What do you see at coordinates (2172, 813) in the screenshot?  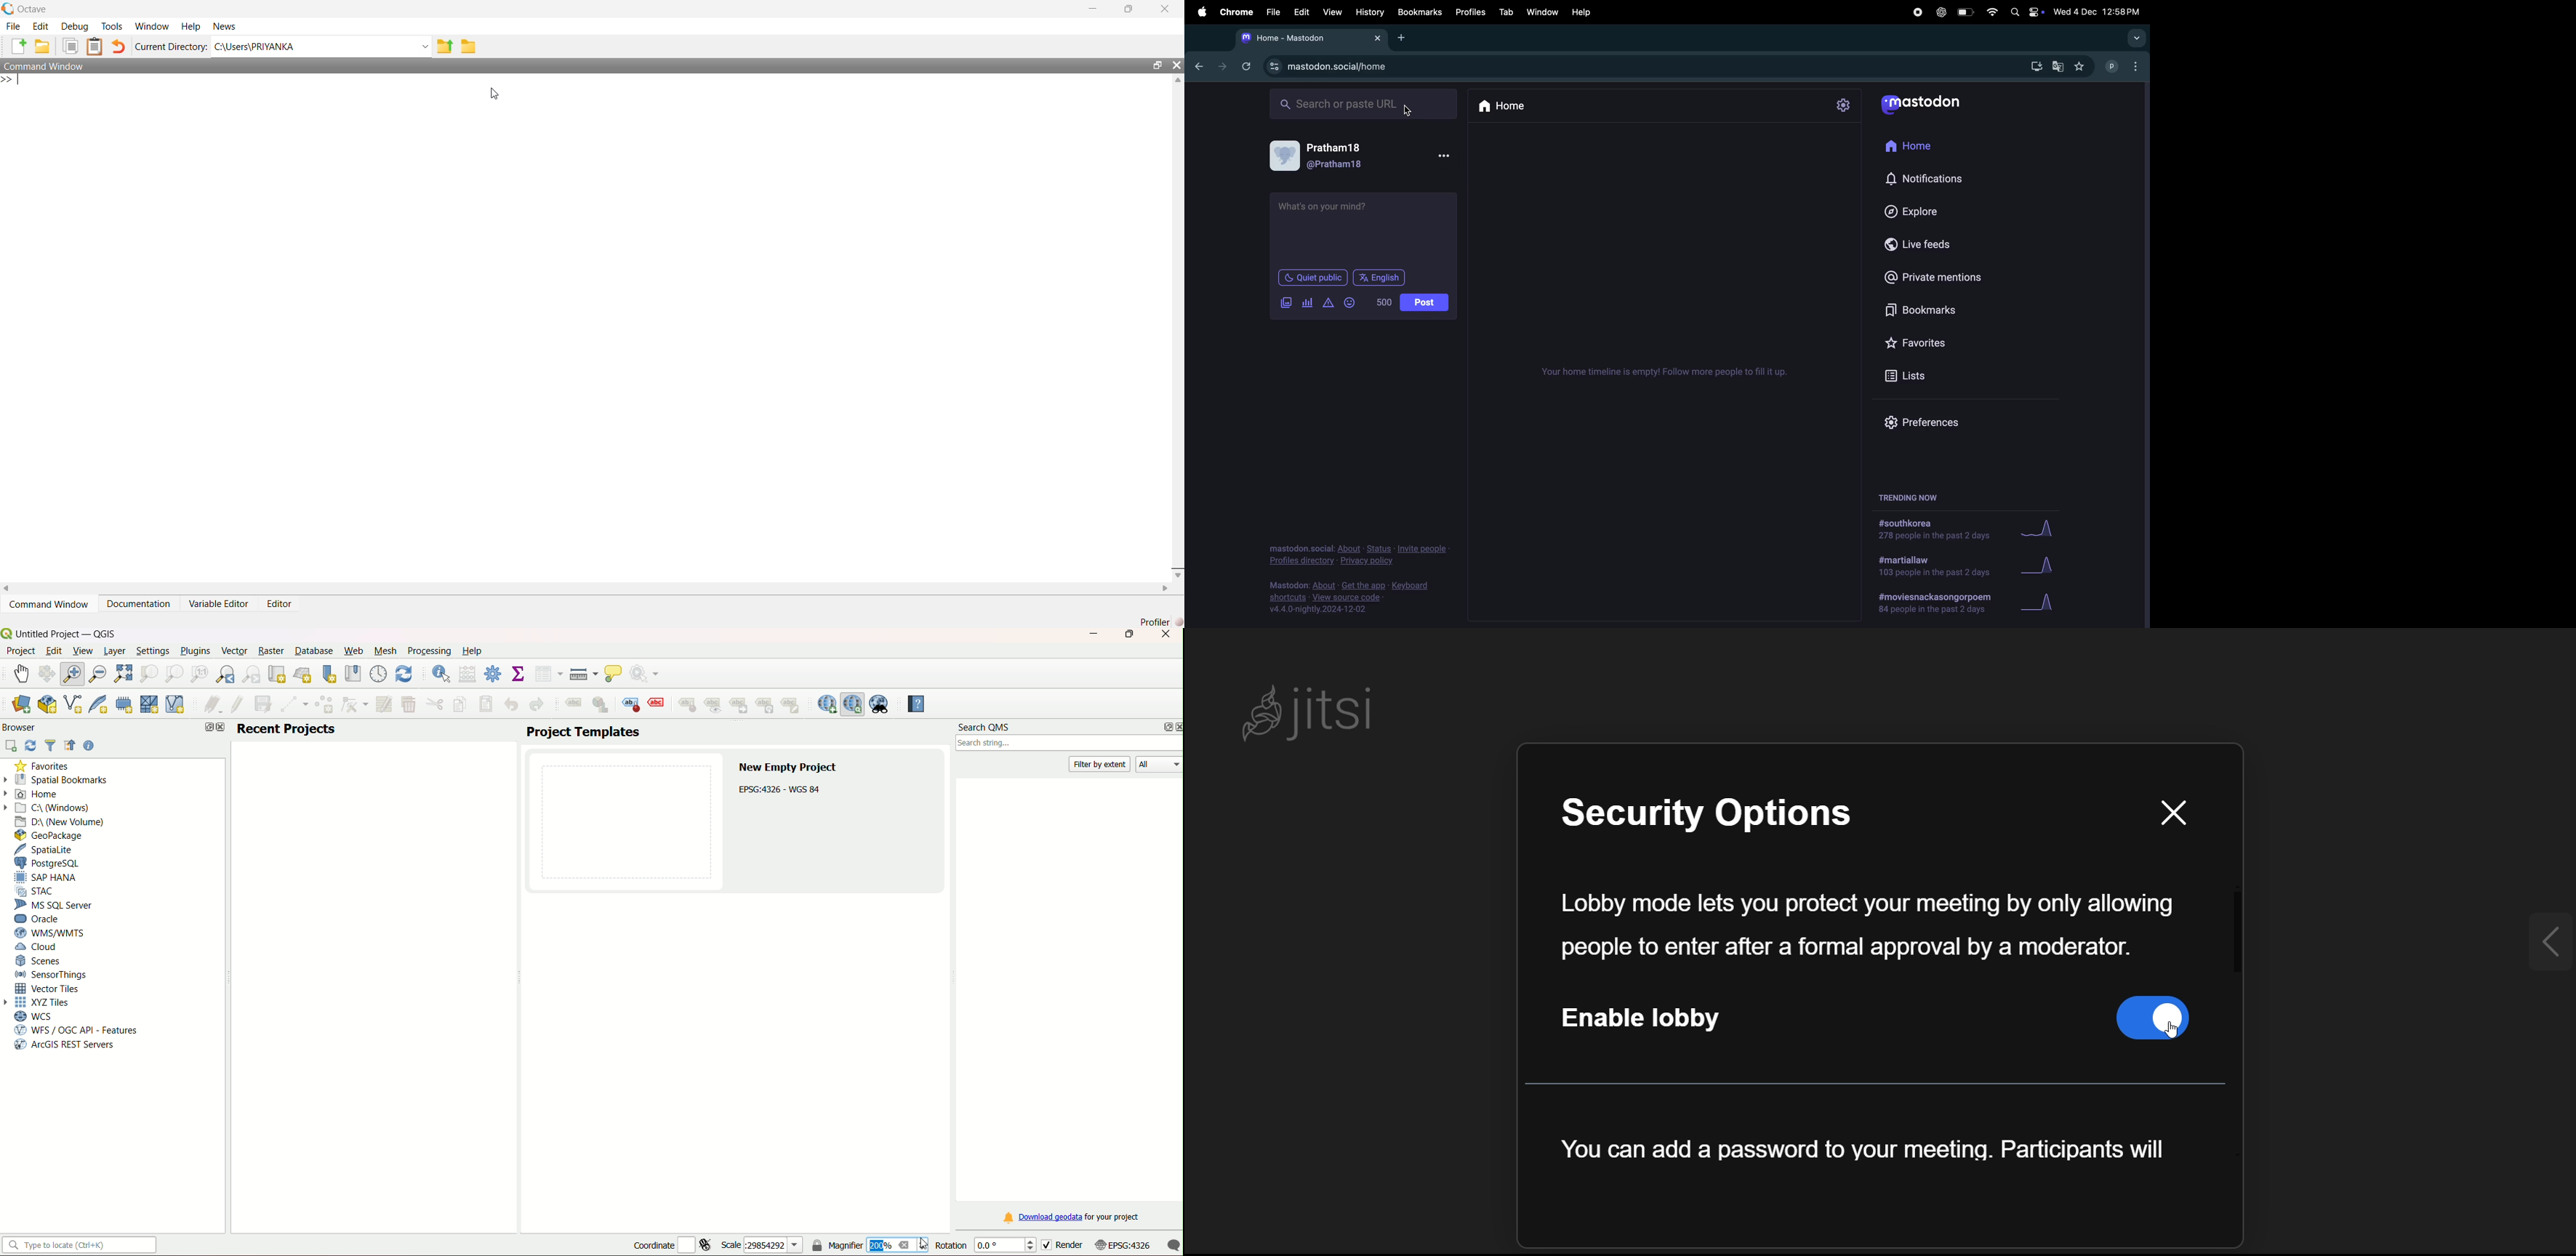 I see `close ` at bounding box center [2172, 813].